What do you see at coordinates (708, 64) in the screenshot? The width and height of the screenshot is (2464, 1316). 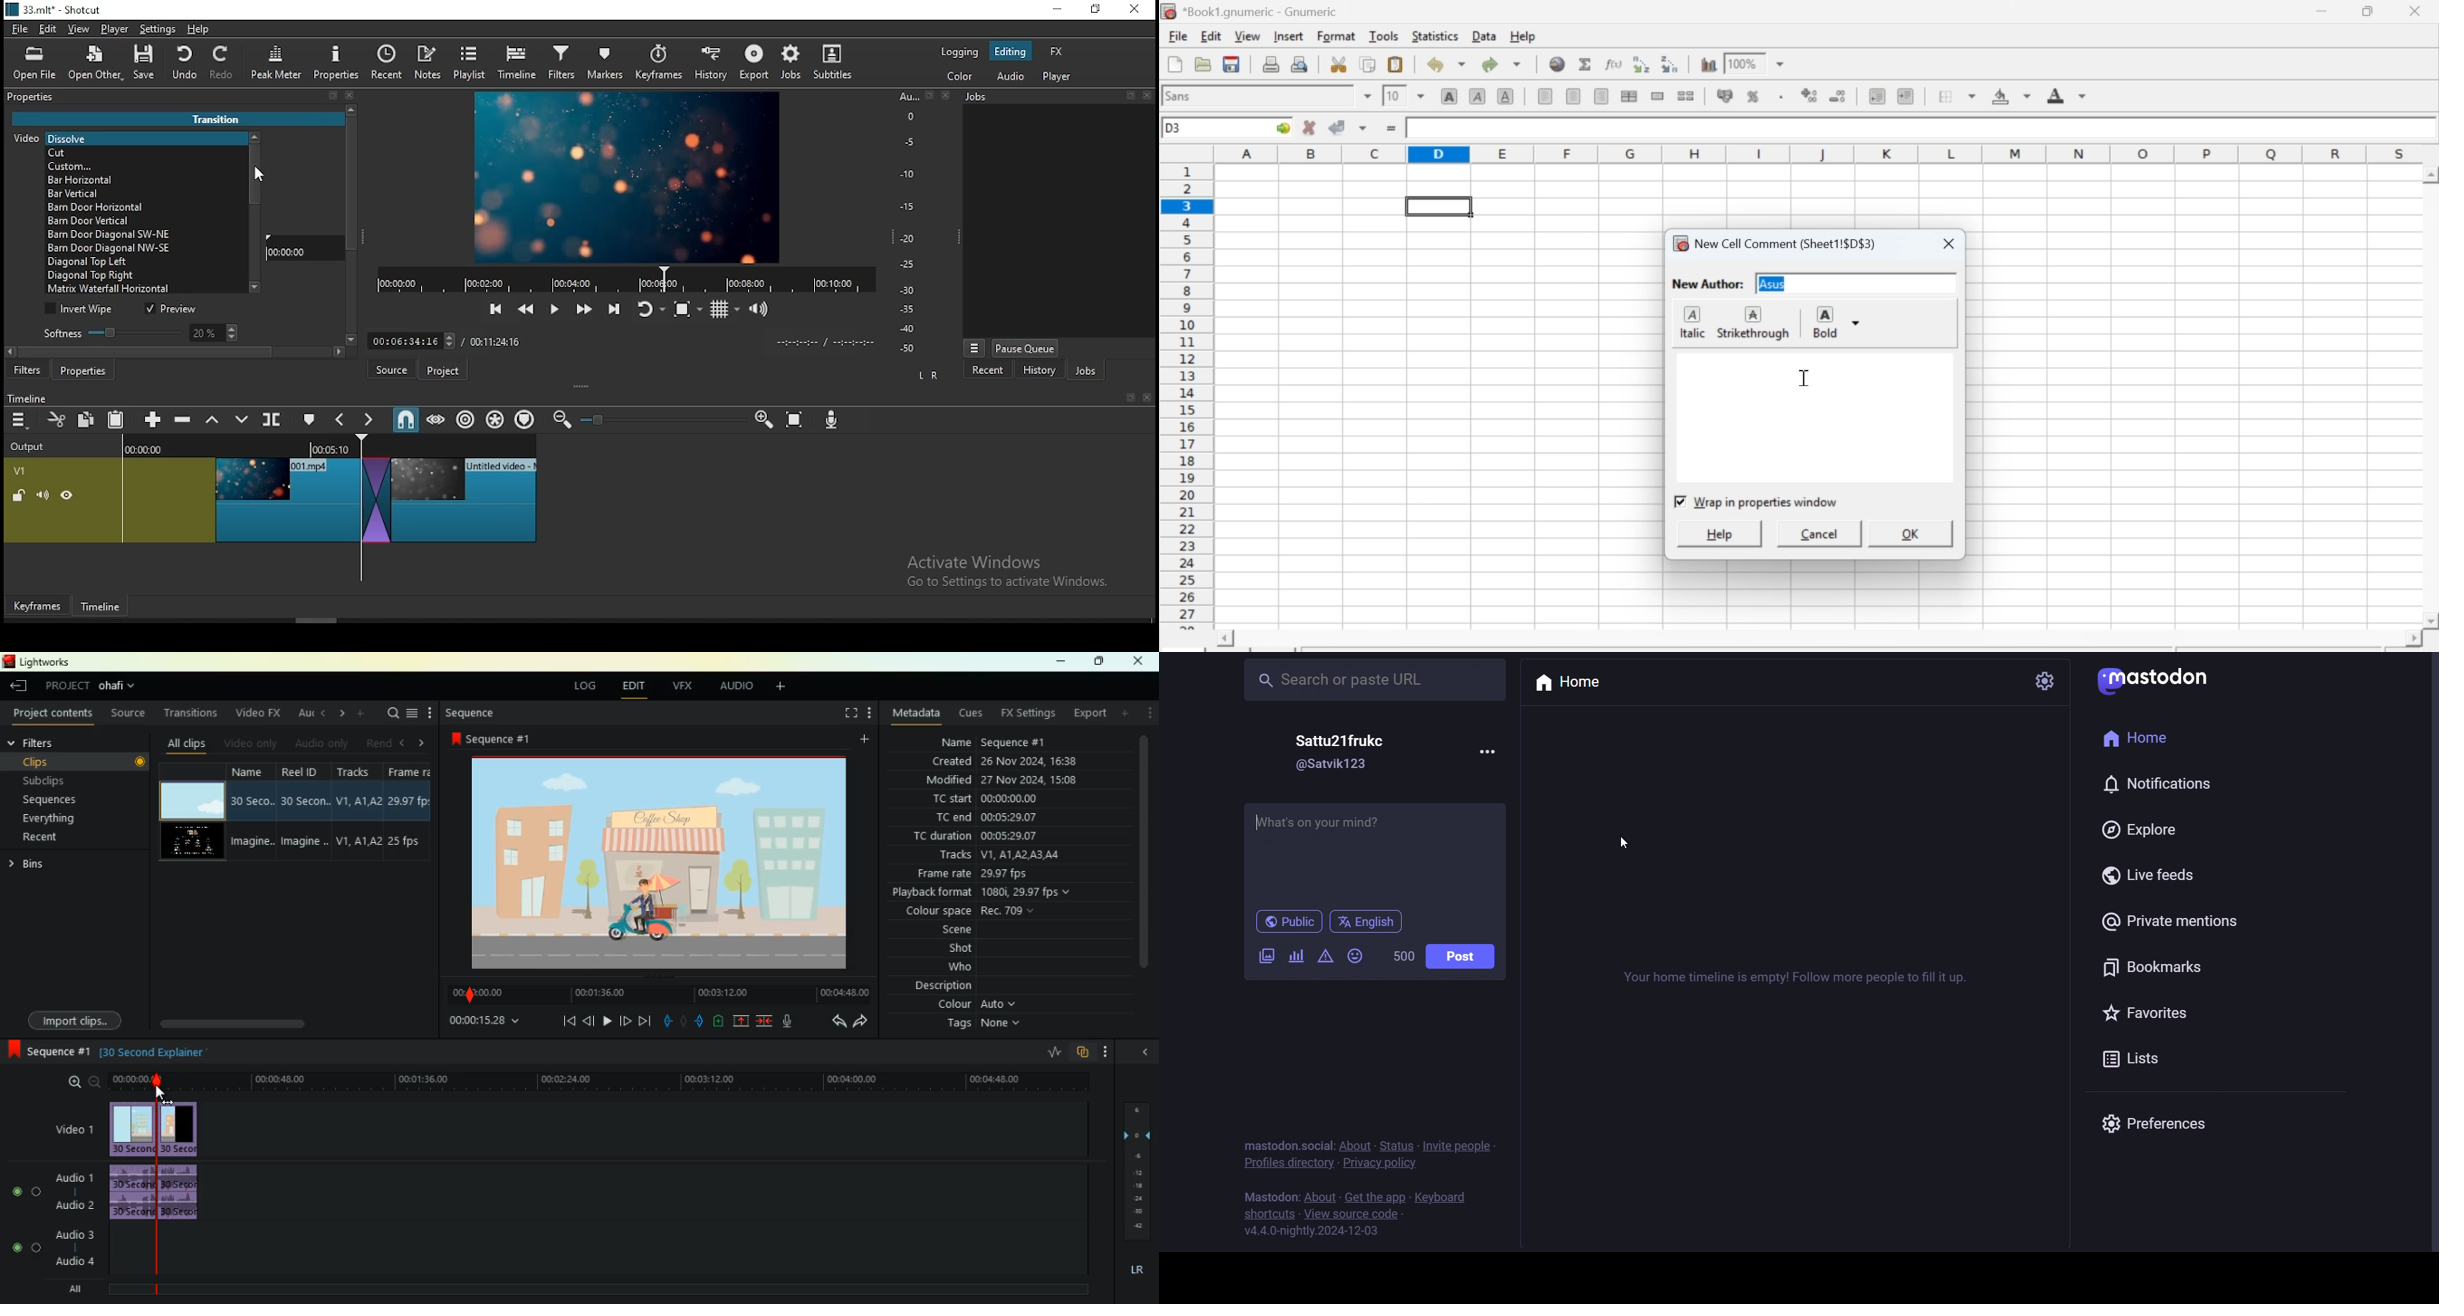 I see `history` at bounding box center [708, 64].